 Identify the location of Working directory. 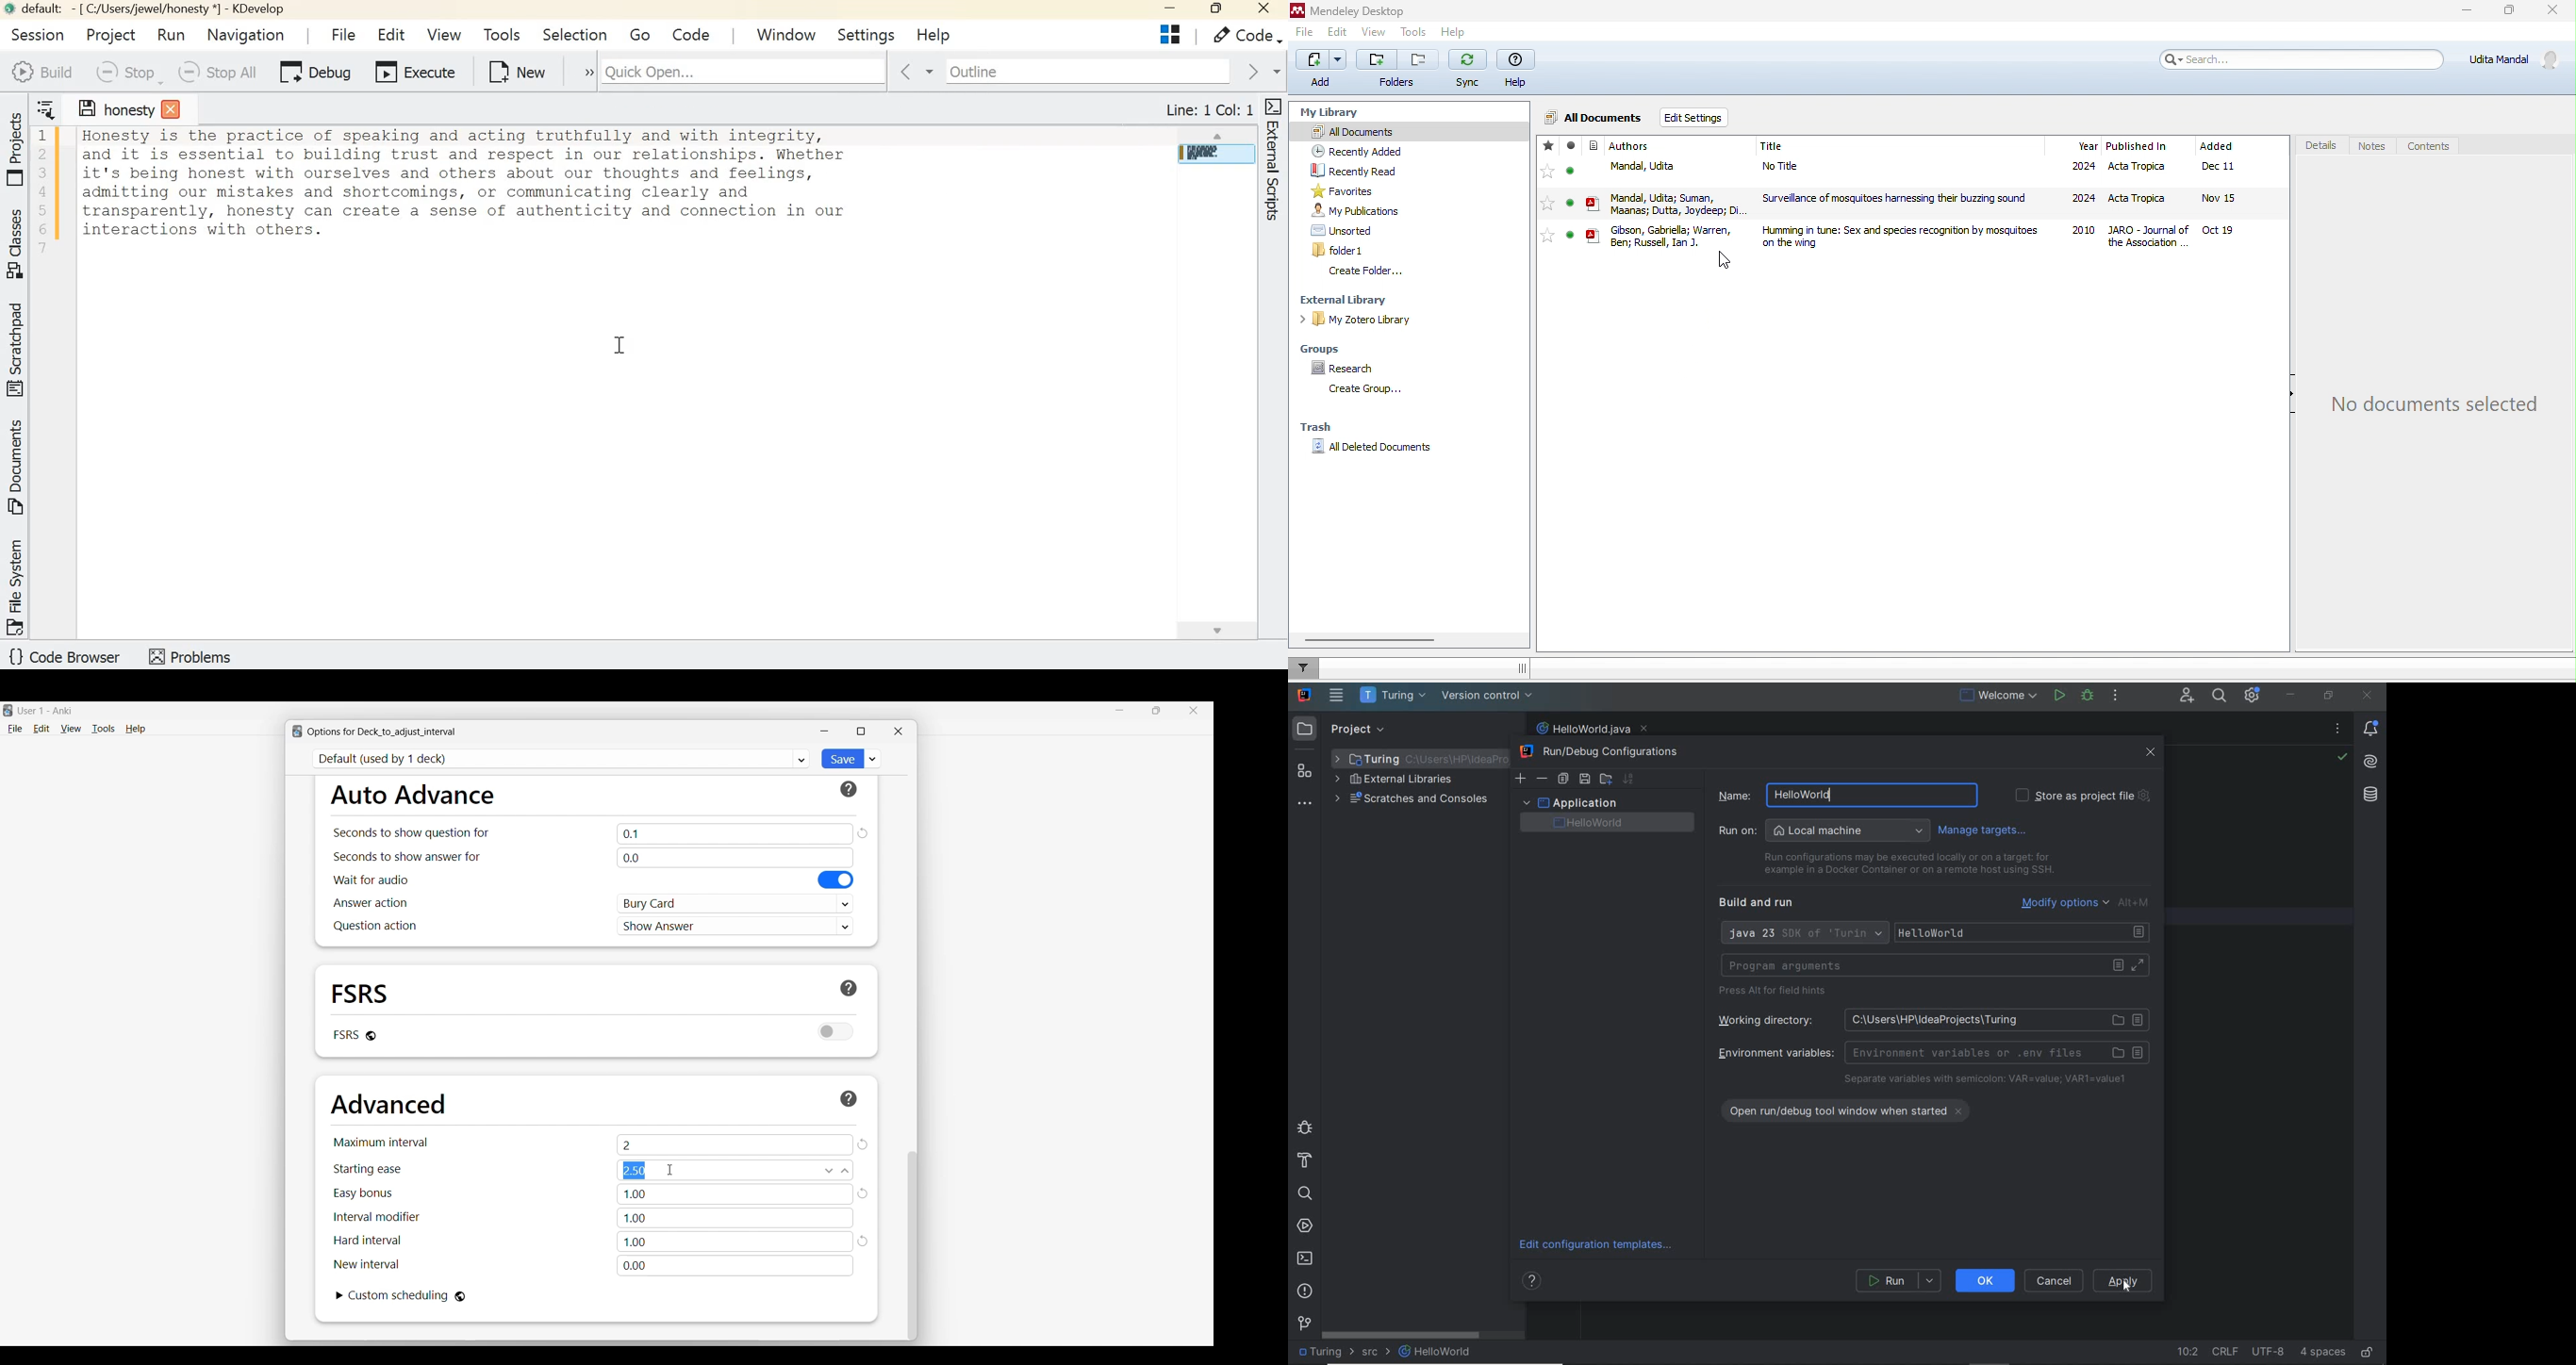
(1929, 1019).